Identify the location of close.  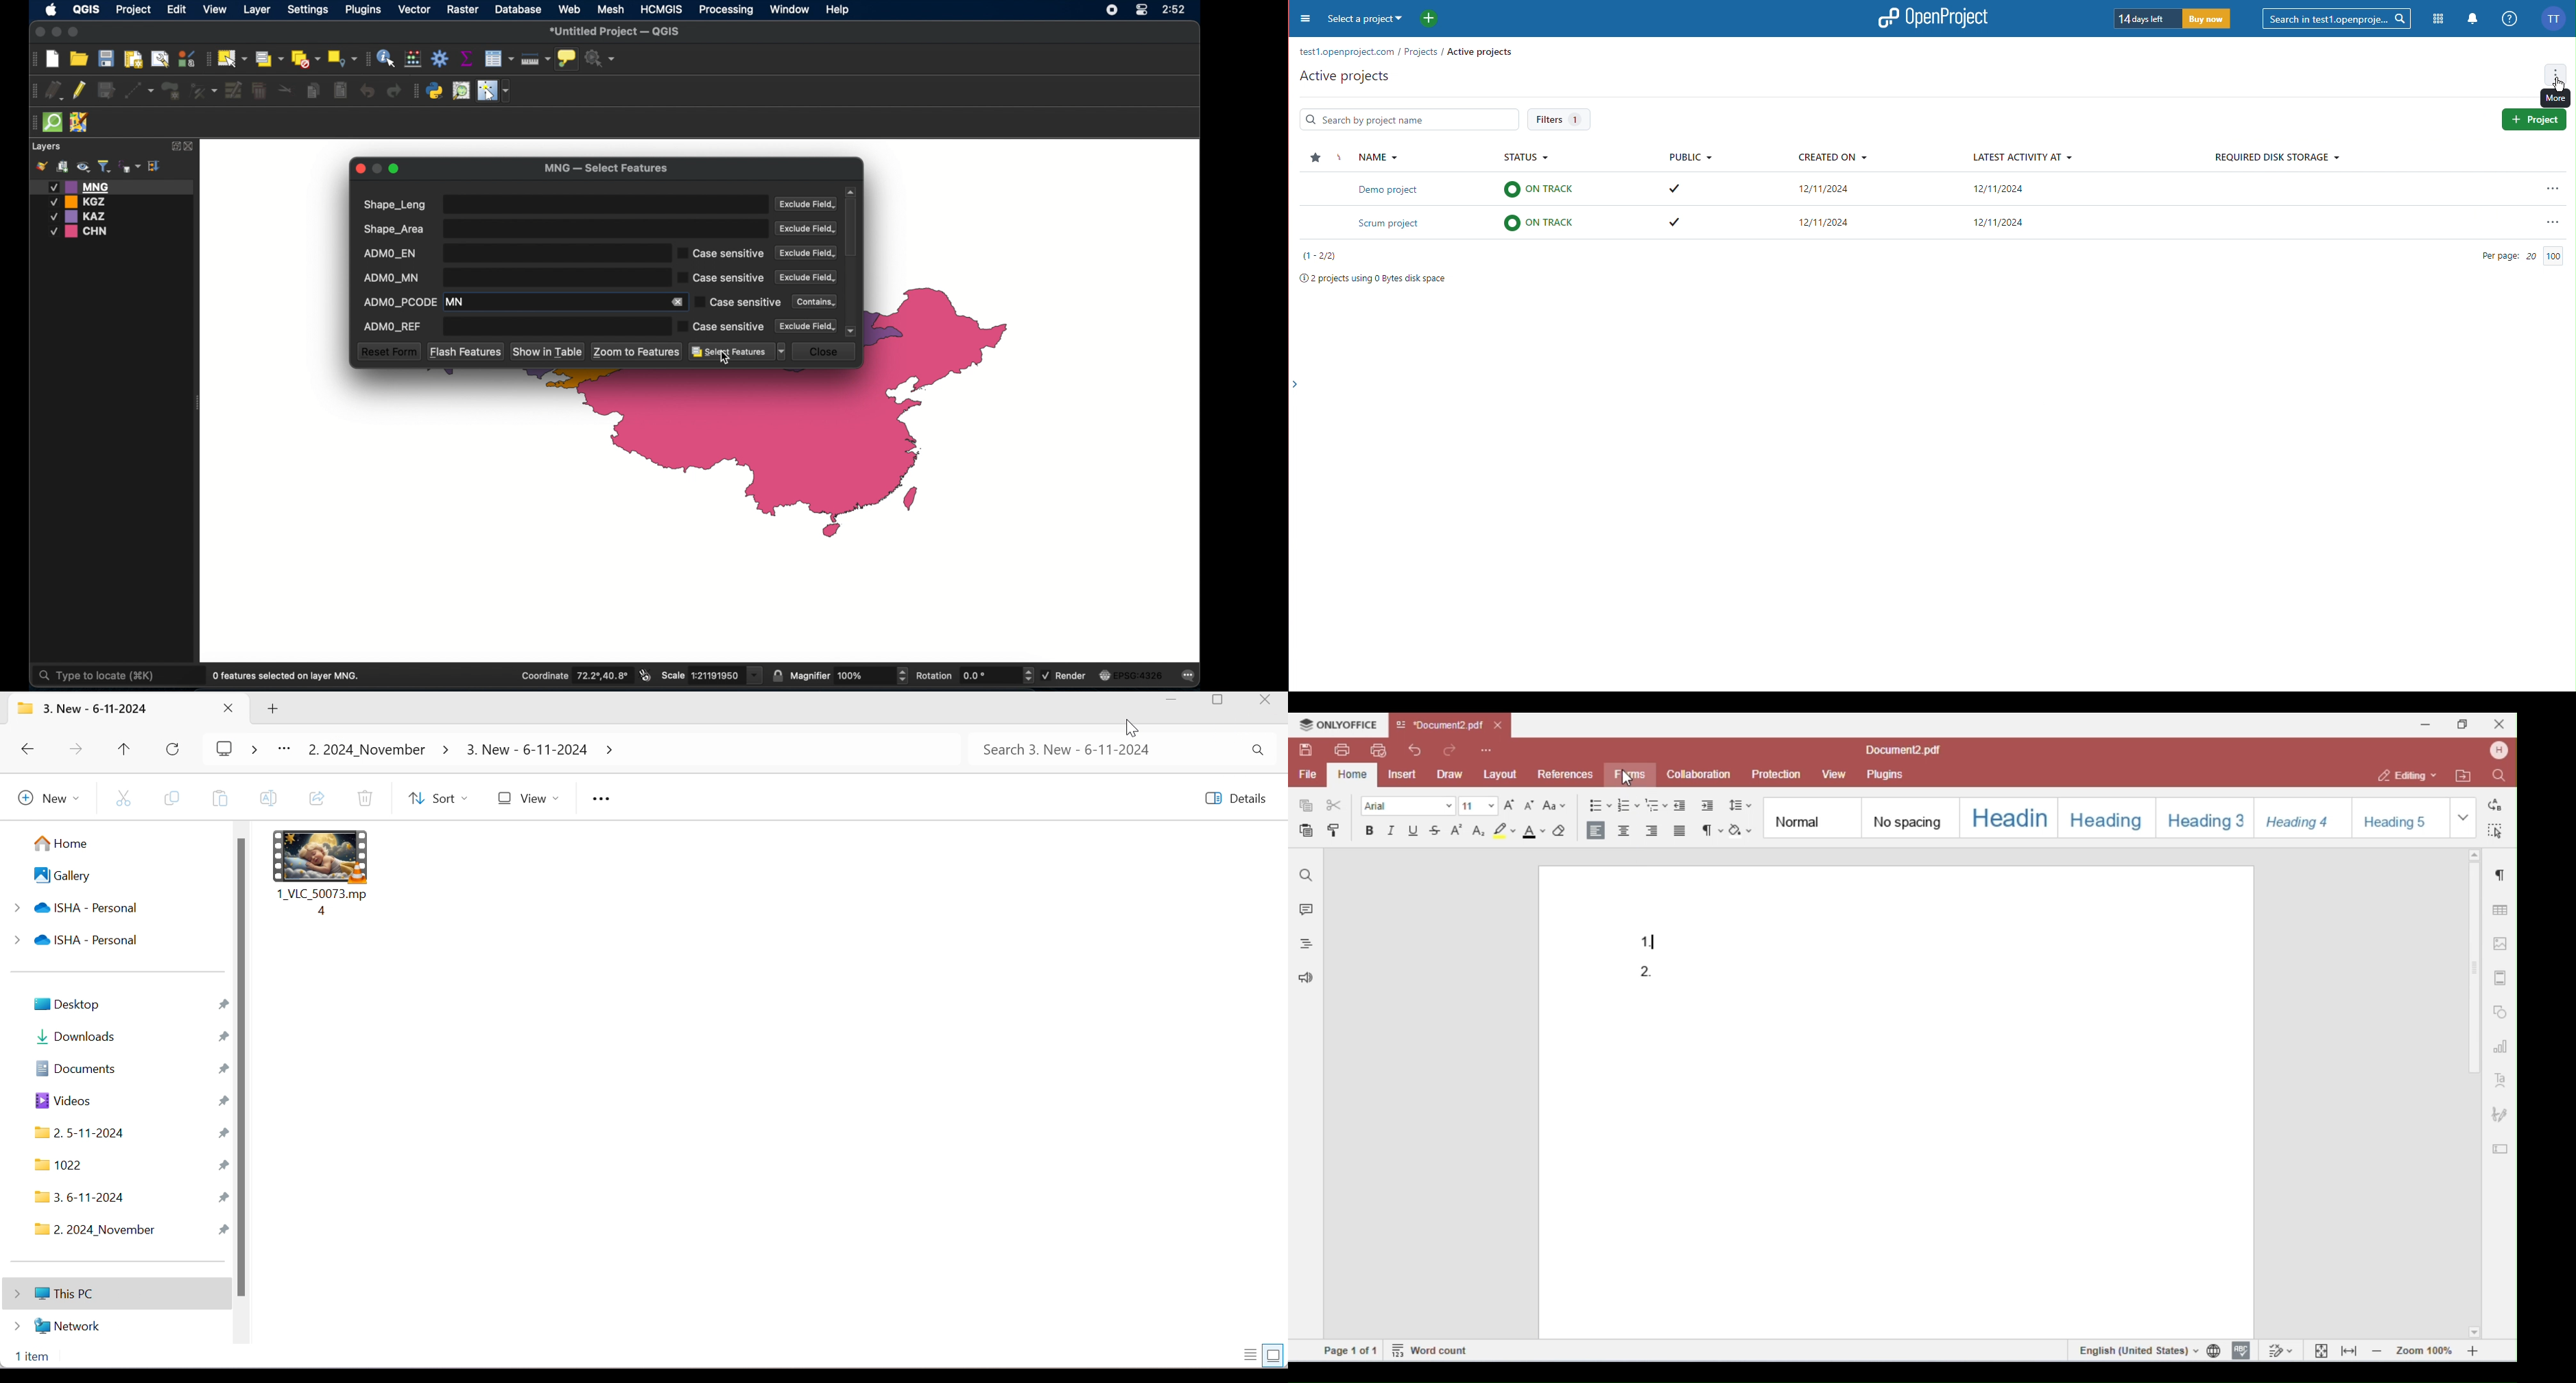
(360, 168).